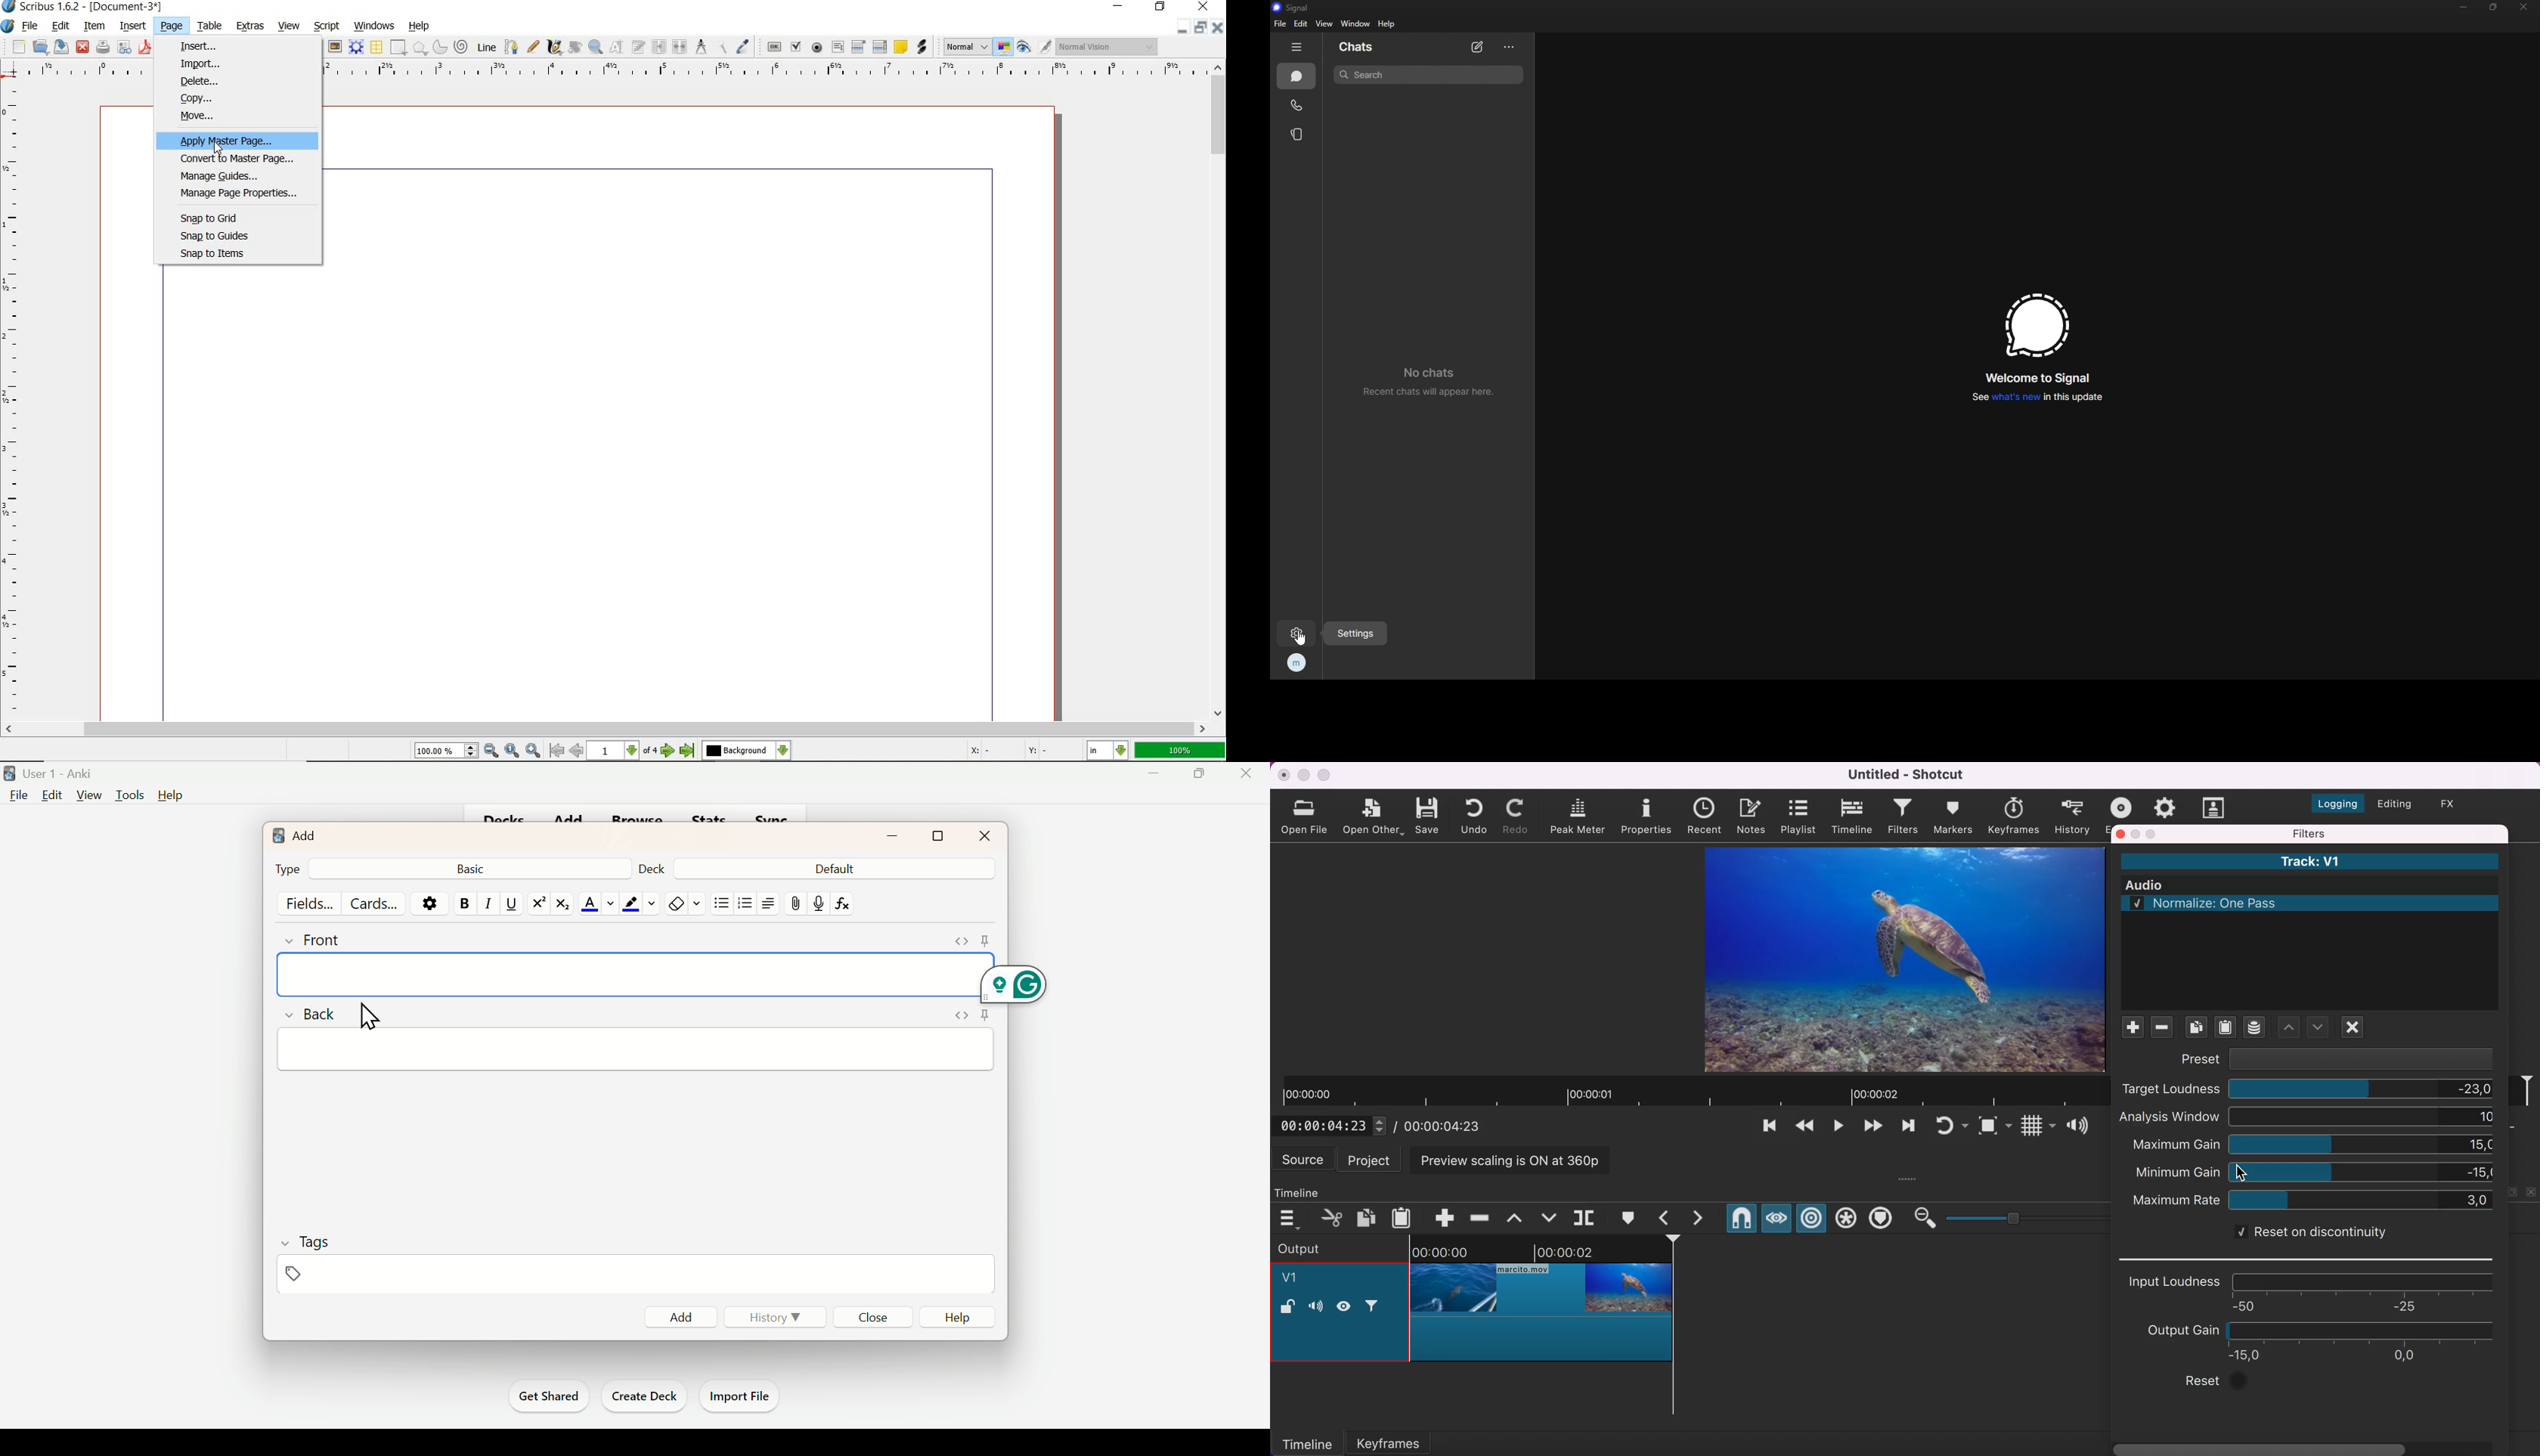 This screenshot has width=2548, height=1456. What do you see at coordinates (1219, 29) in the screenshot?
I see `Close` at bounding box center [1219, 29].